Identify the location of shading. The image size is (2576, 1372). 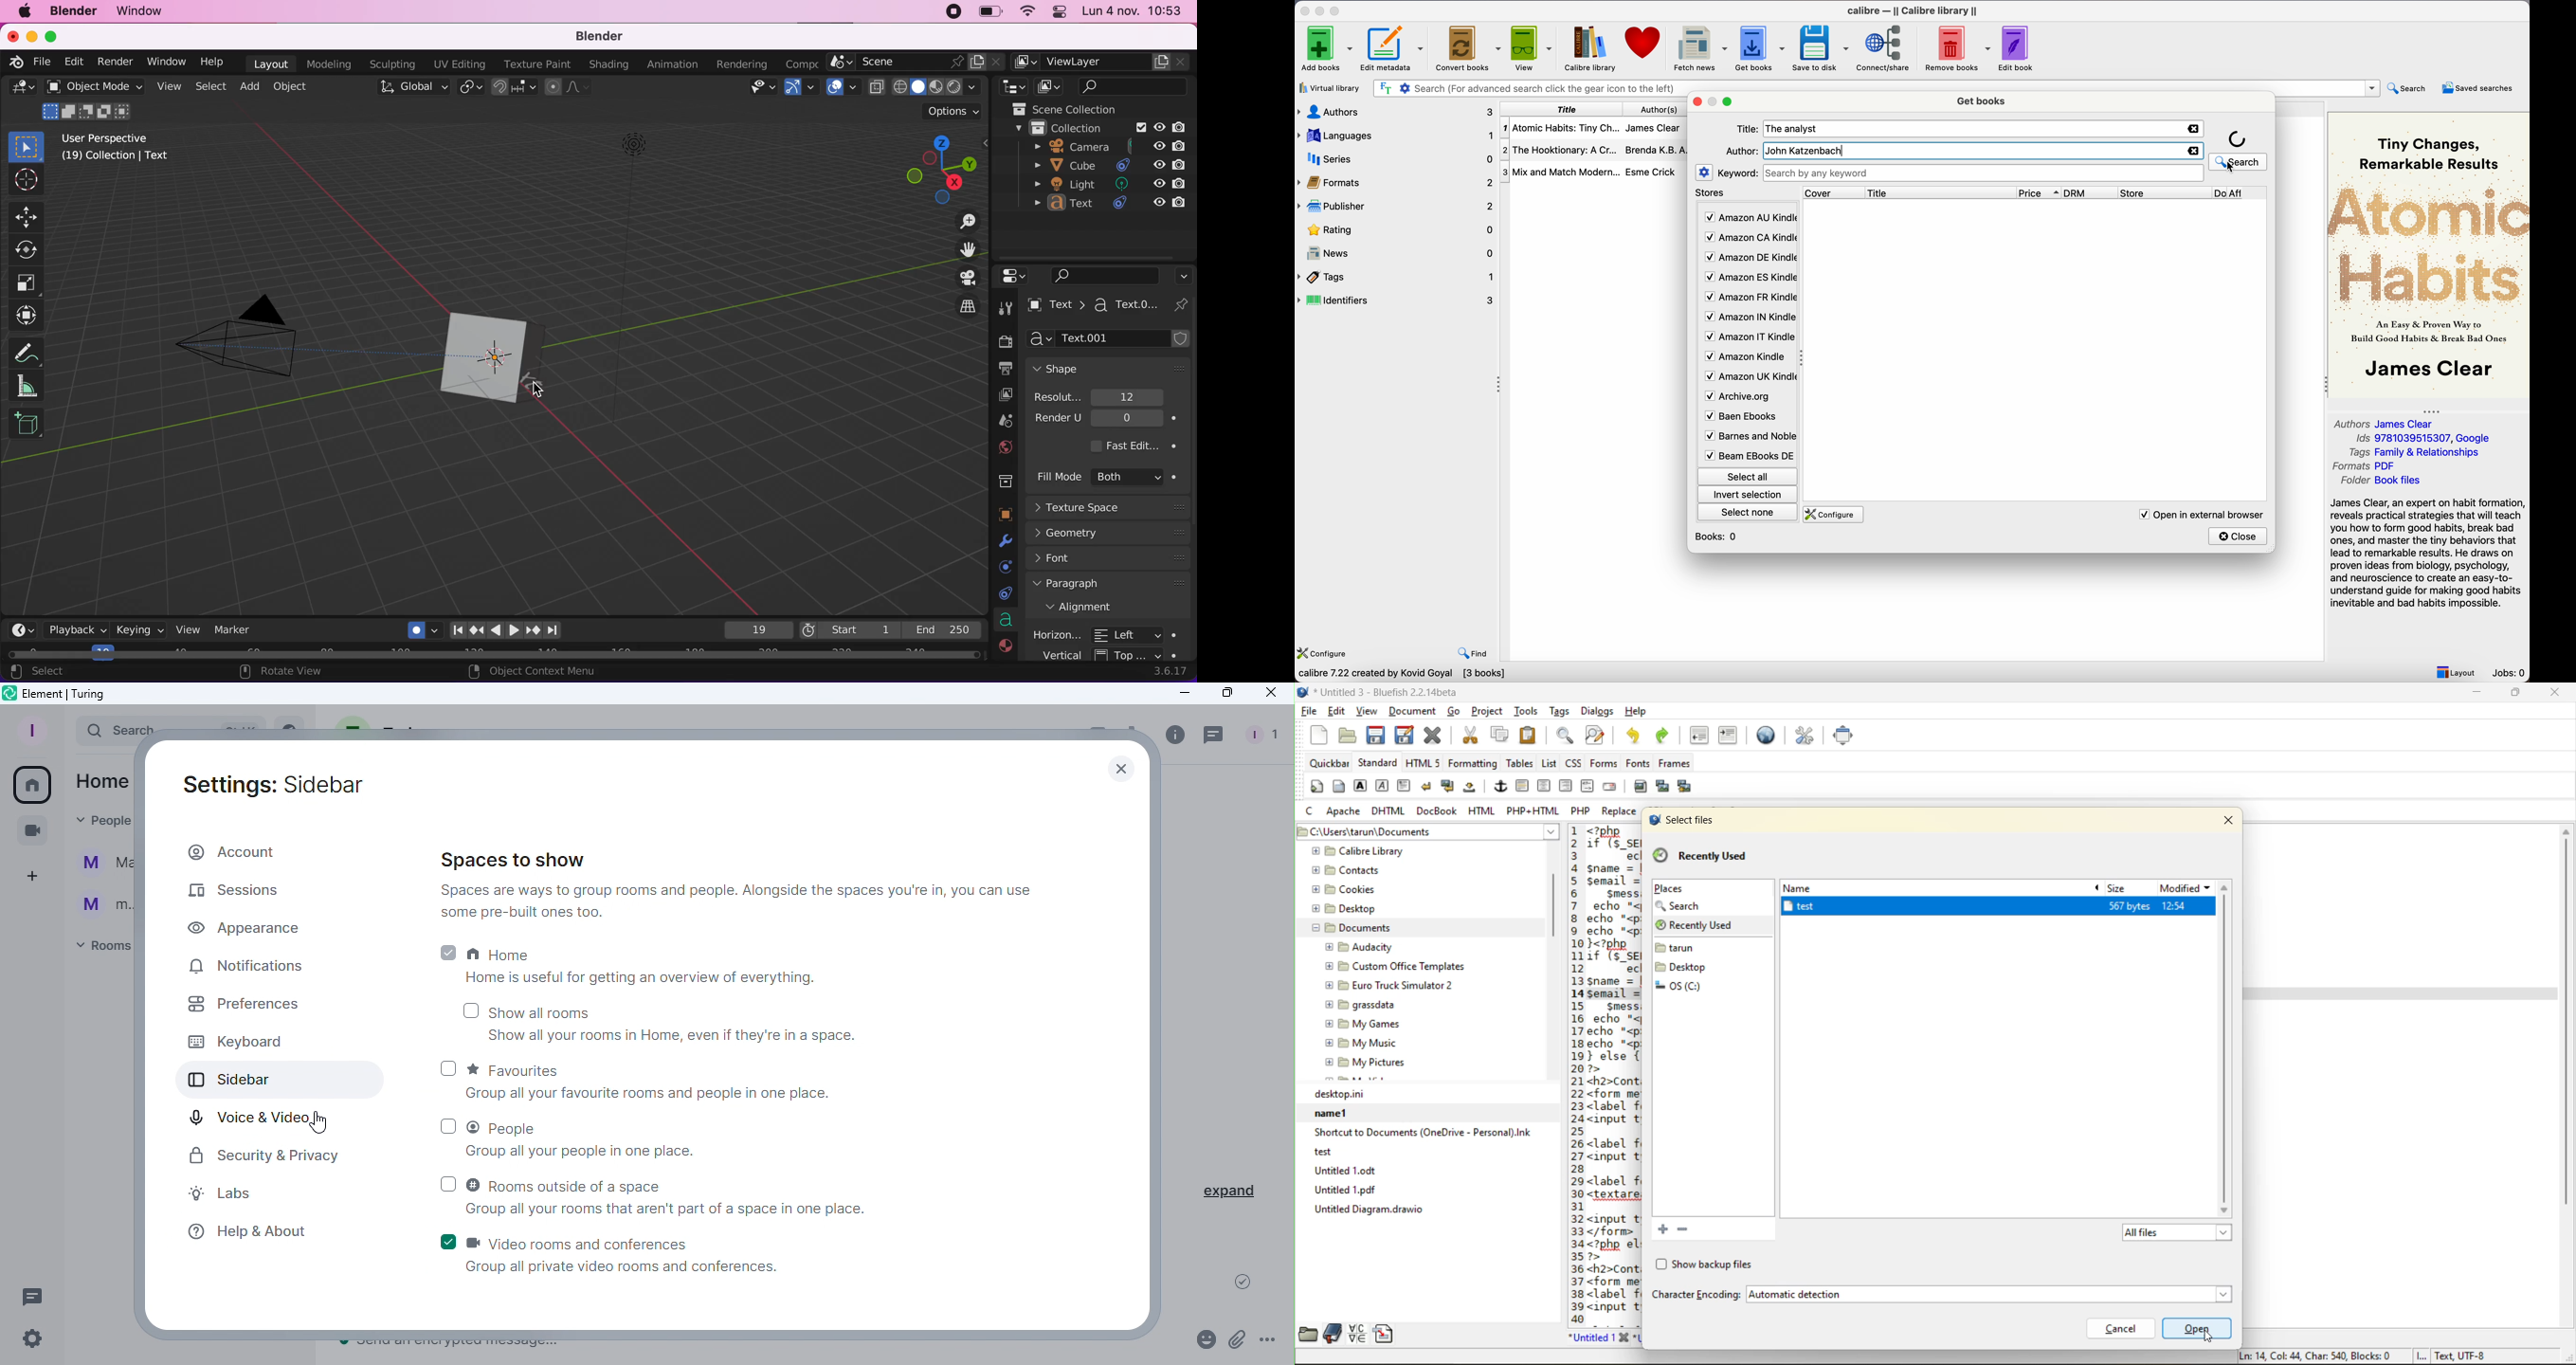
(608, 65).